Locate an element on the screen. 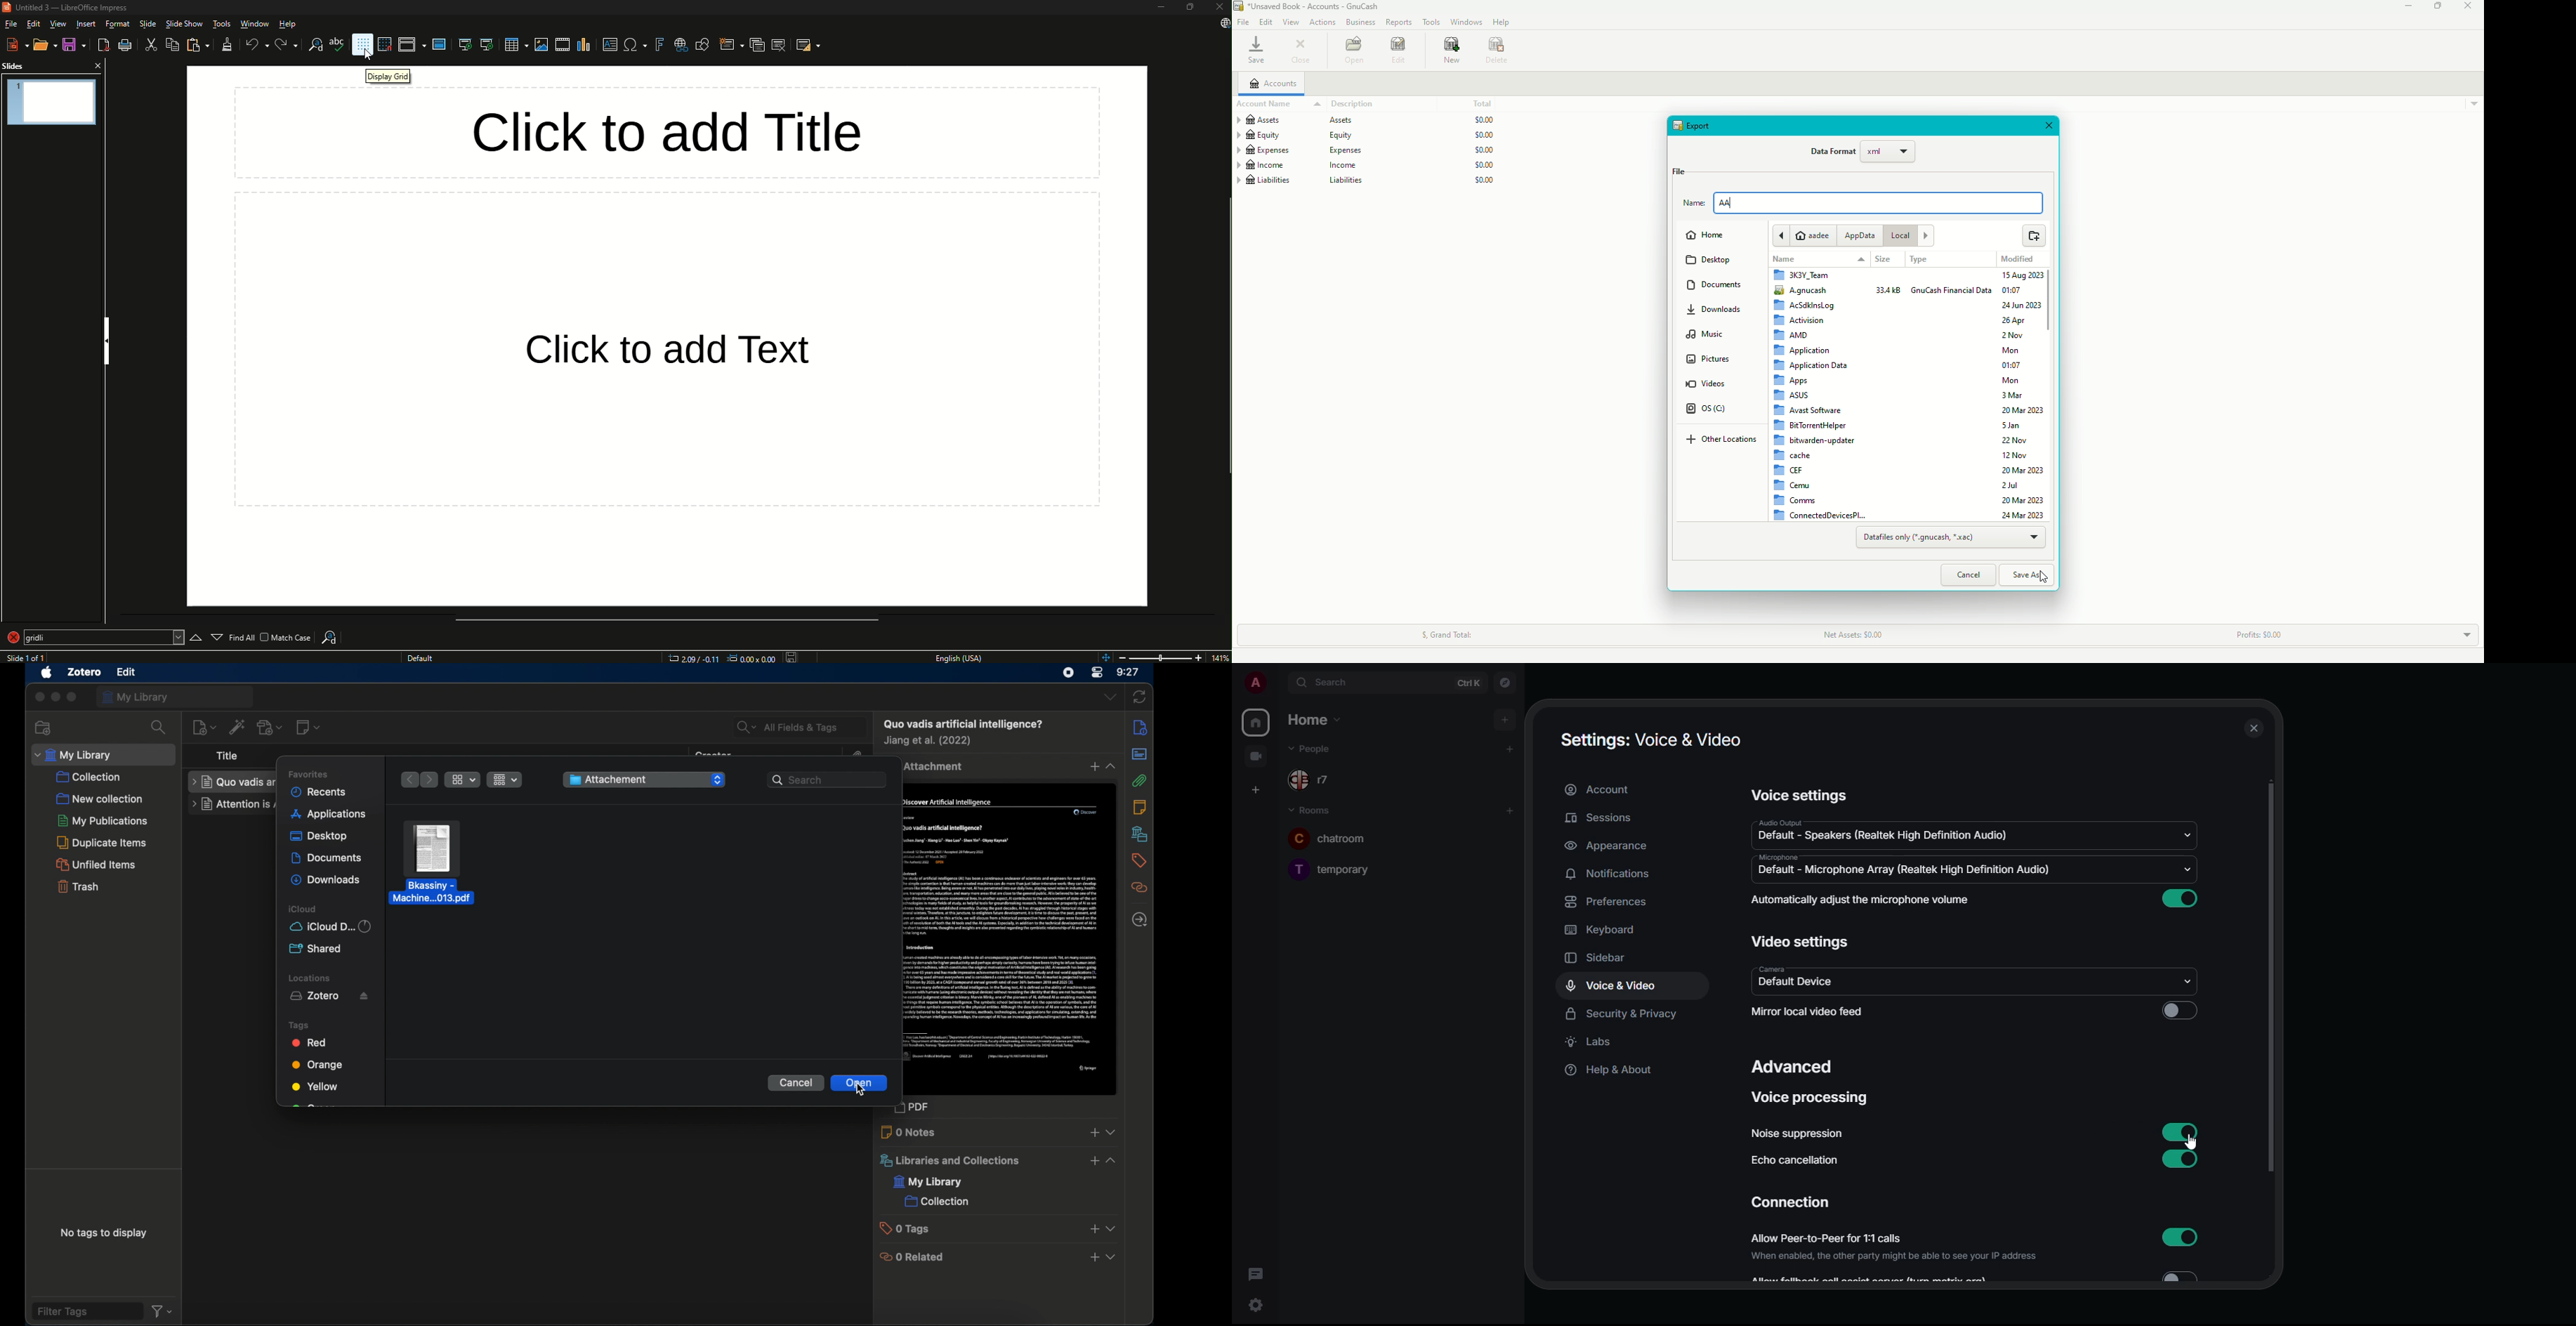  item  is located at coordinates (962, 724).